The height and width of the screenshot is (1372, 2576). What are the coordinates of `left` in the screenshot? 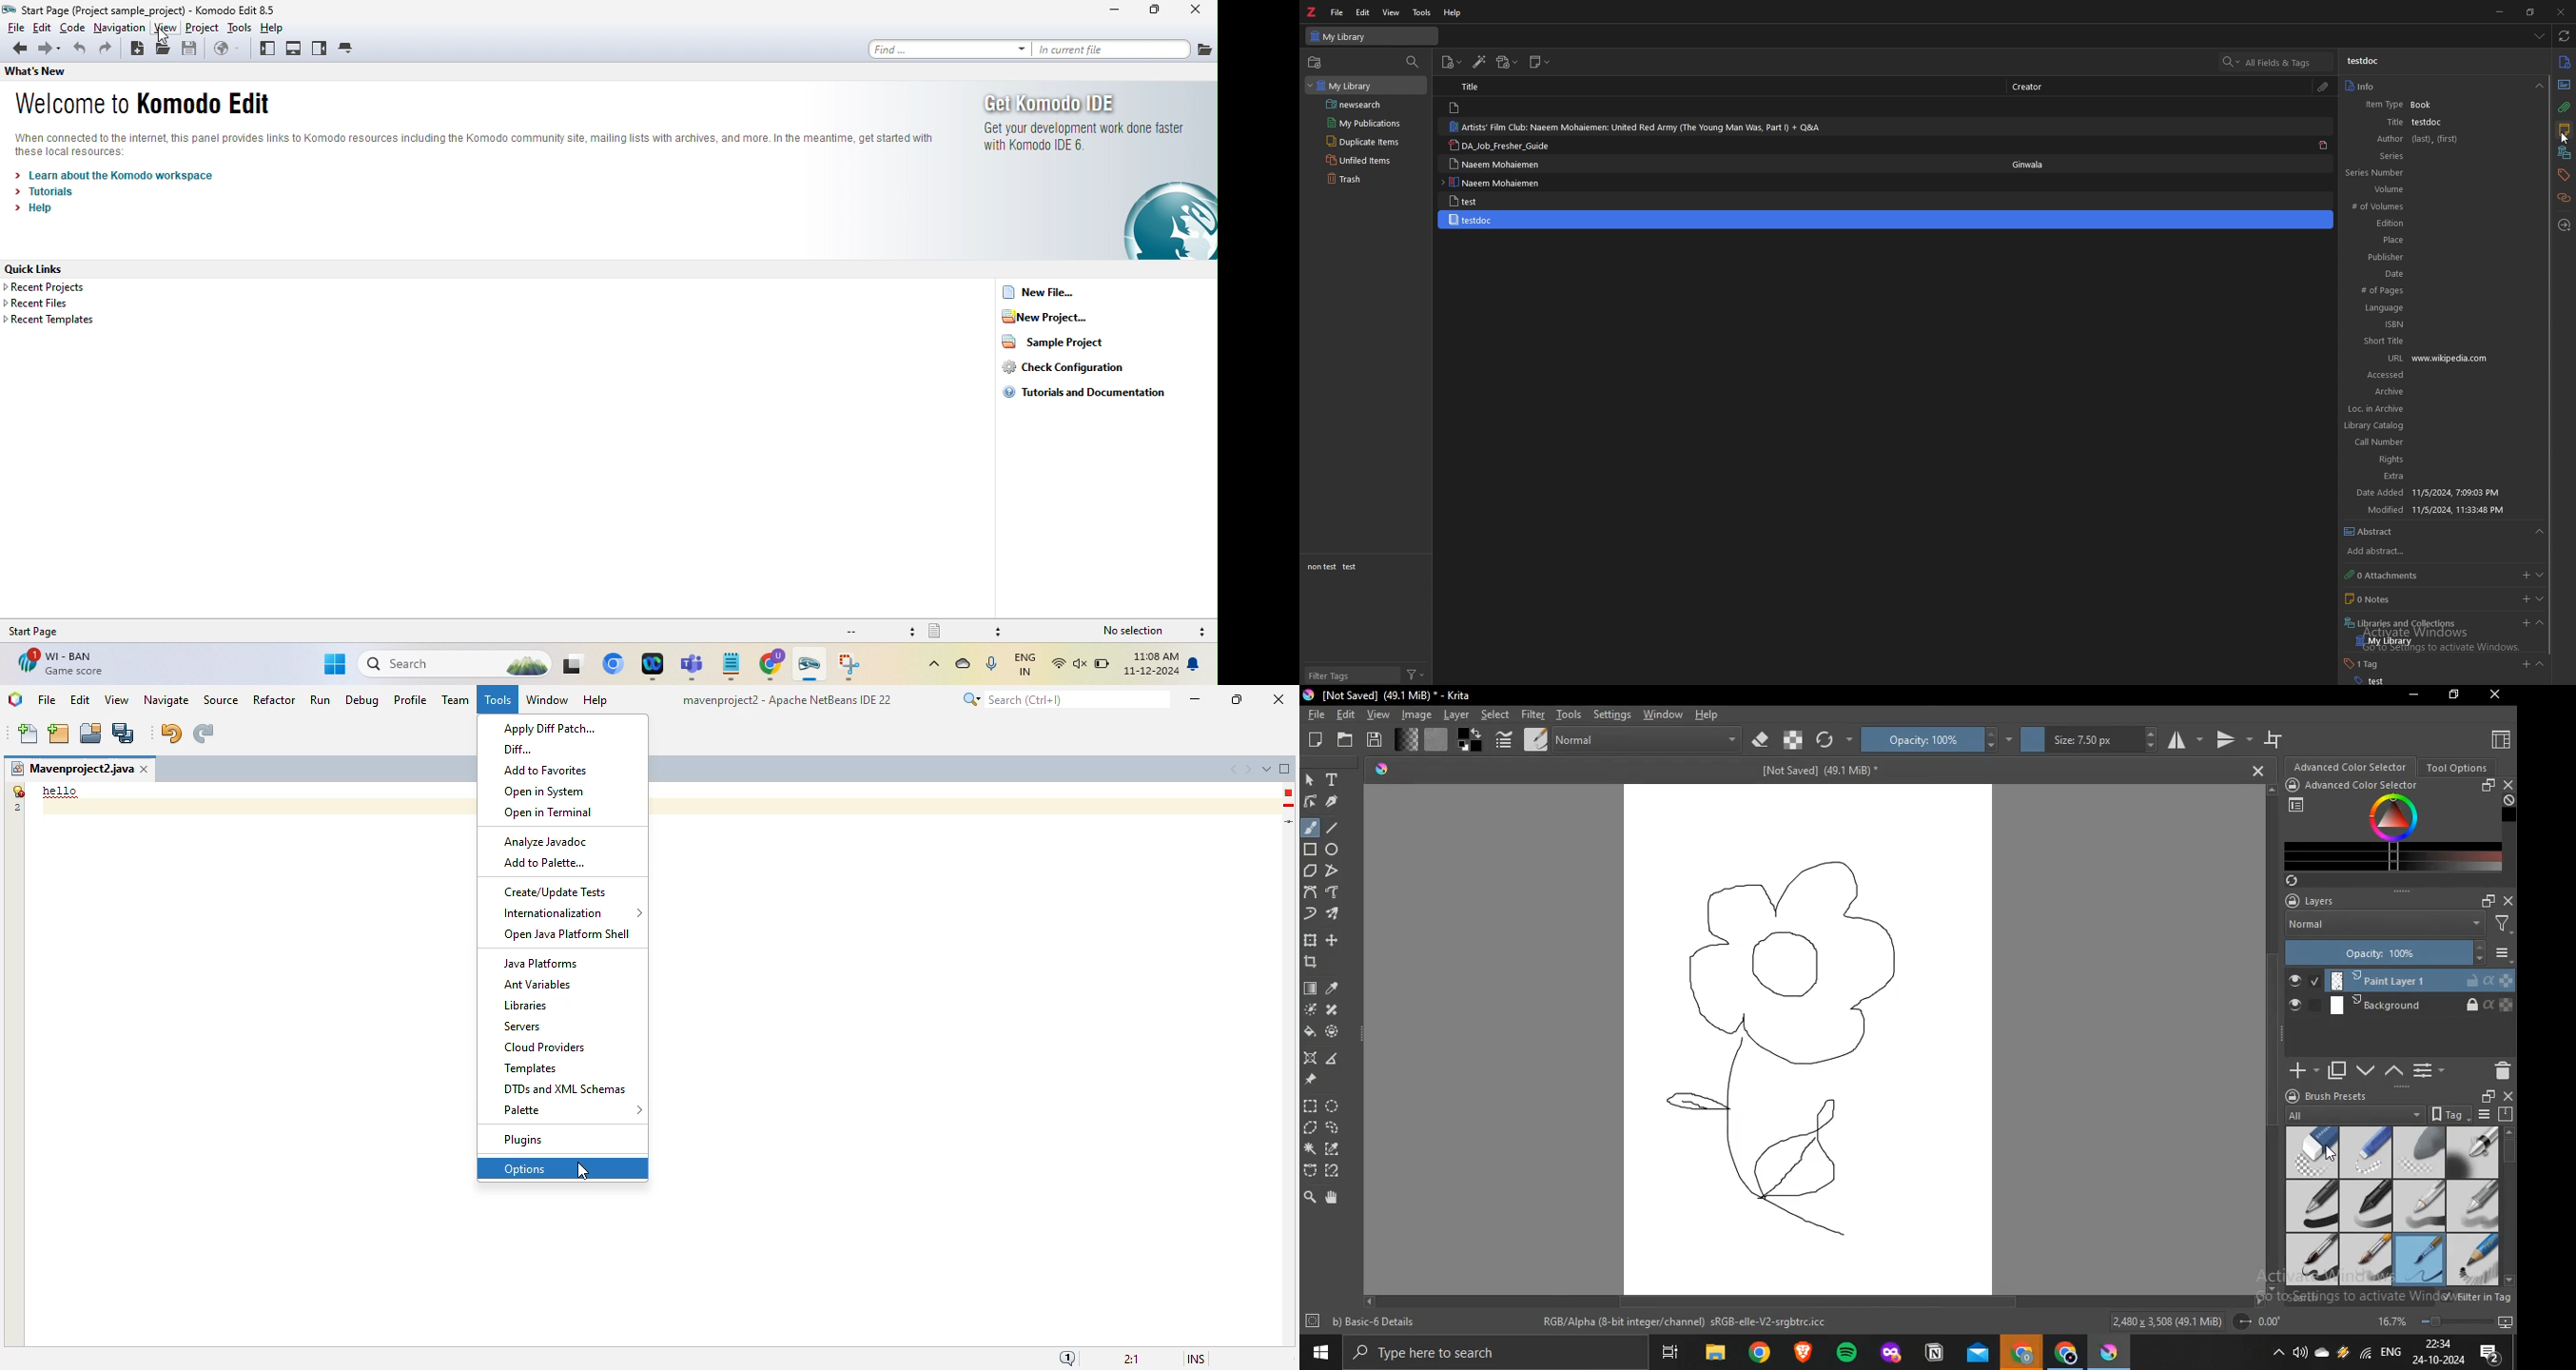 It's located at (1368, 1300).